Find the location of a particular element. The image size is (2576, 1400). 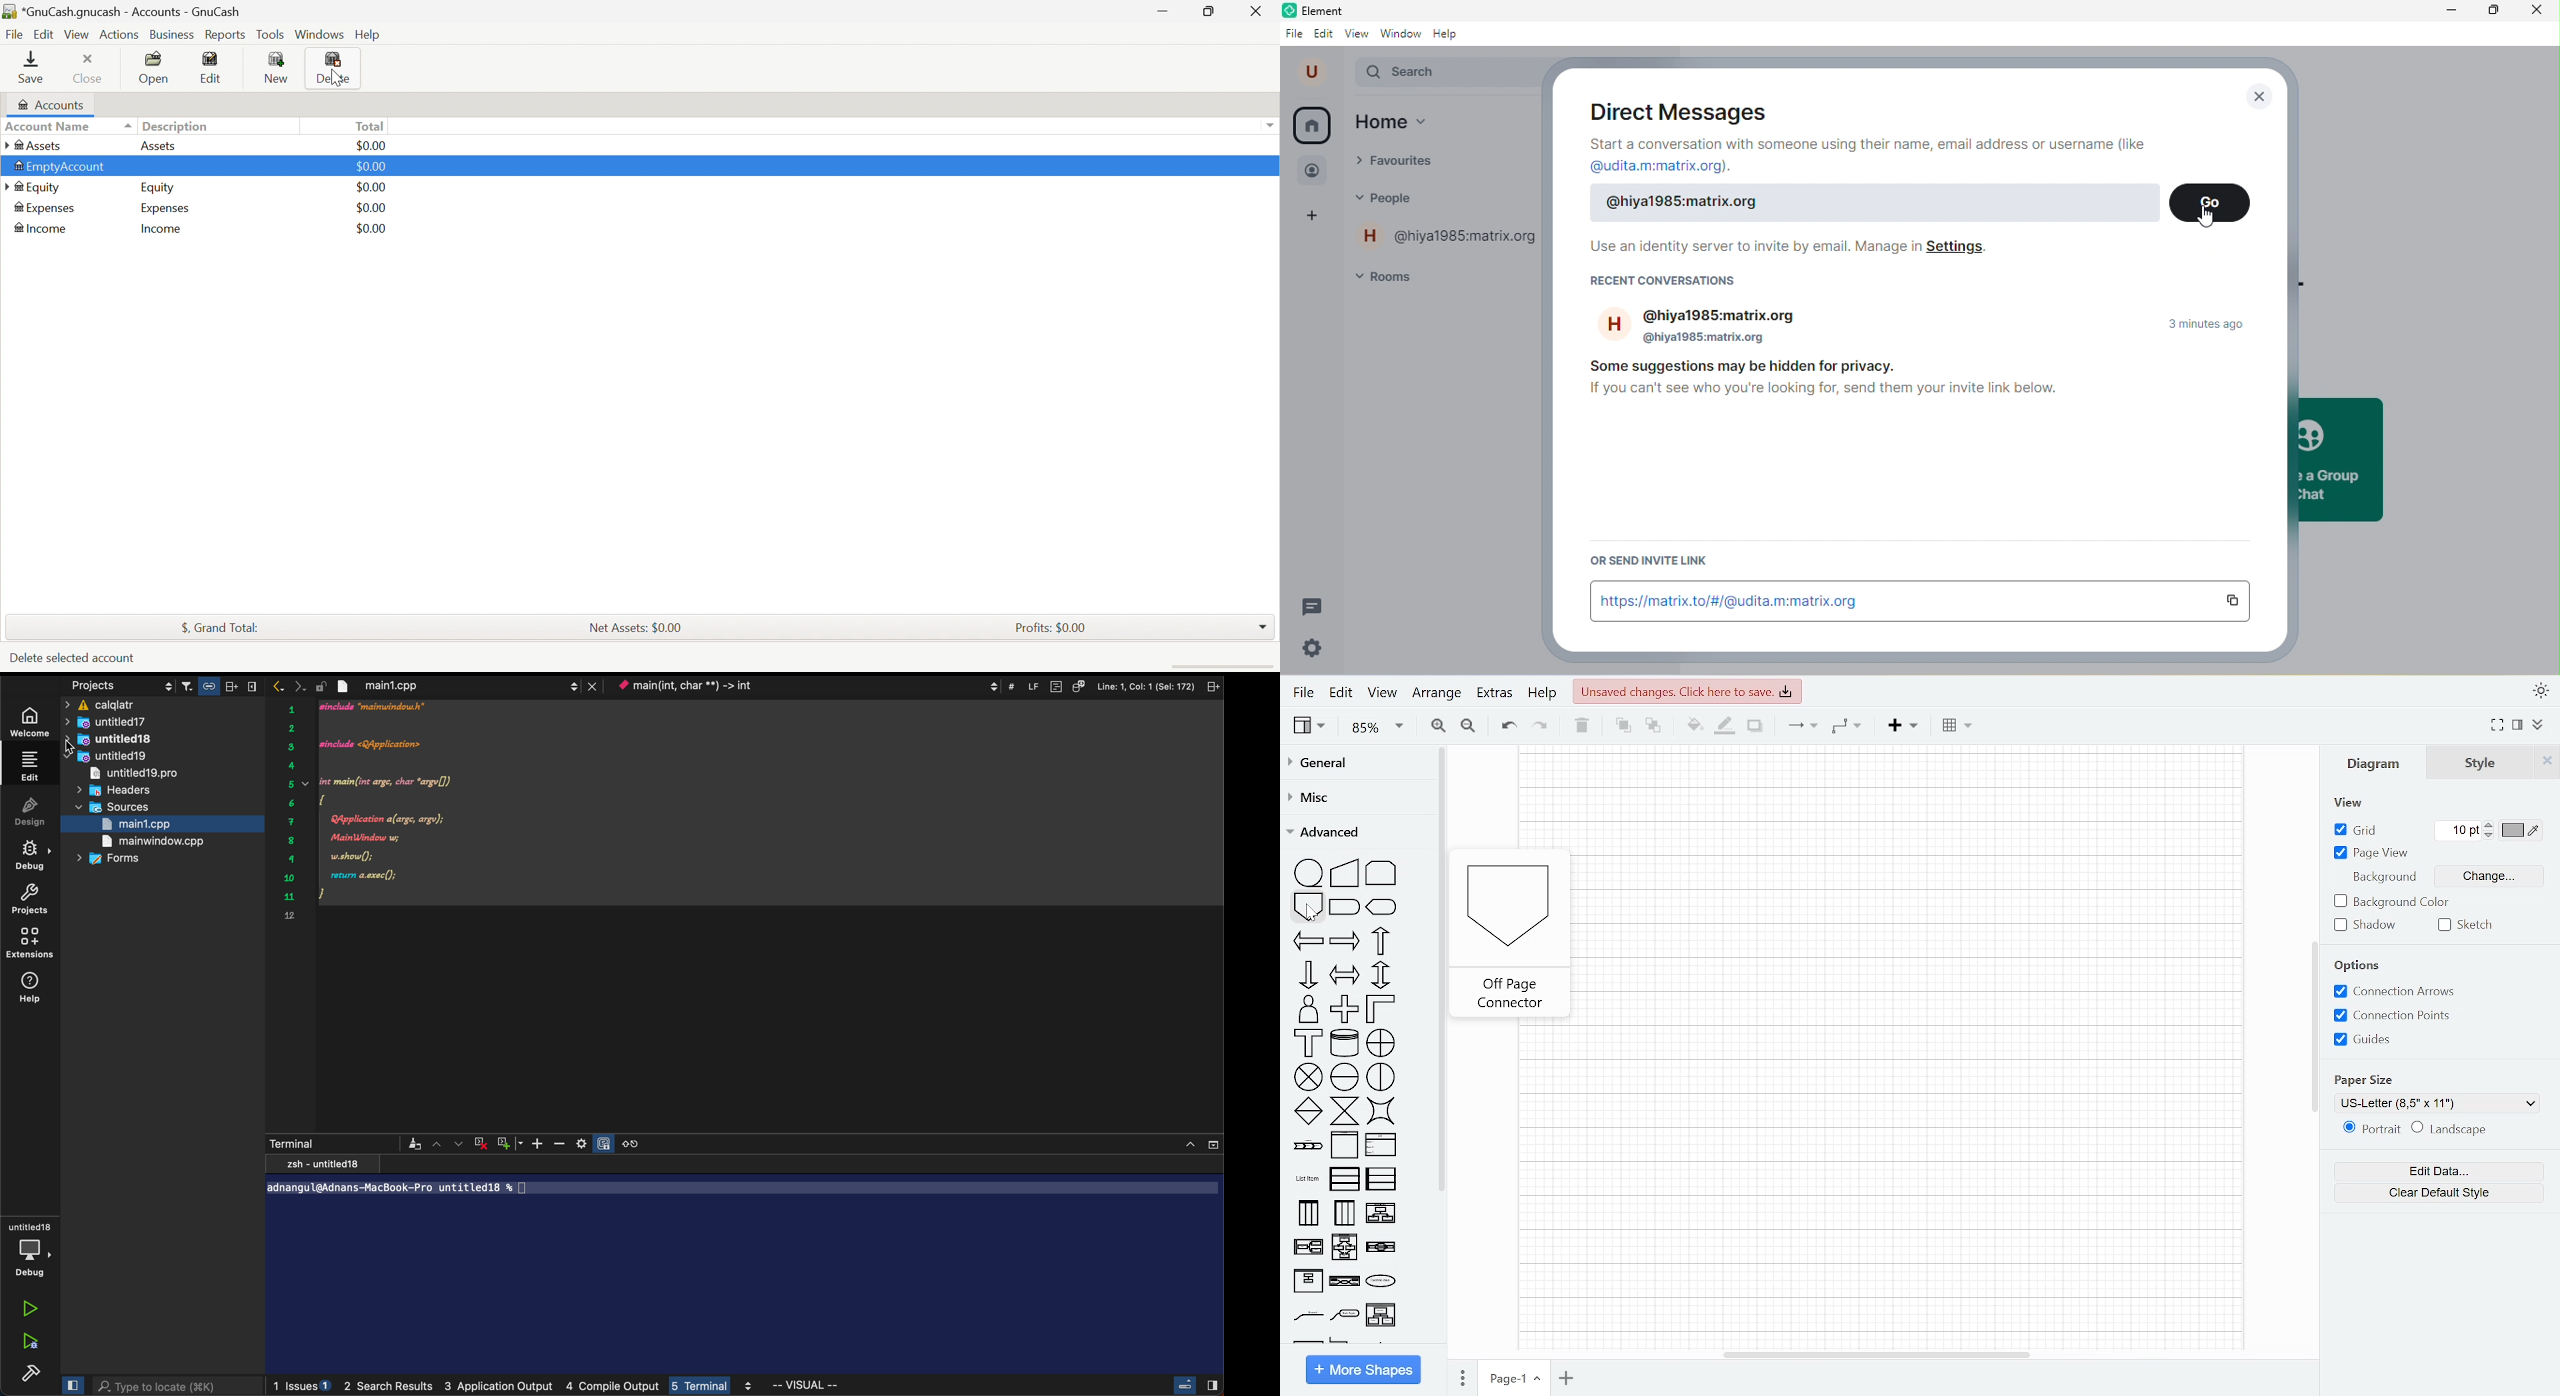

if you can't see who your looking for send them your invite link below is located at coordinates (1818, 392).